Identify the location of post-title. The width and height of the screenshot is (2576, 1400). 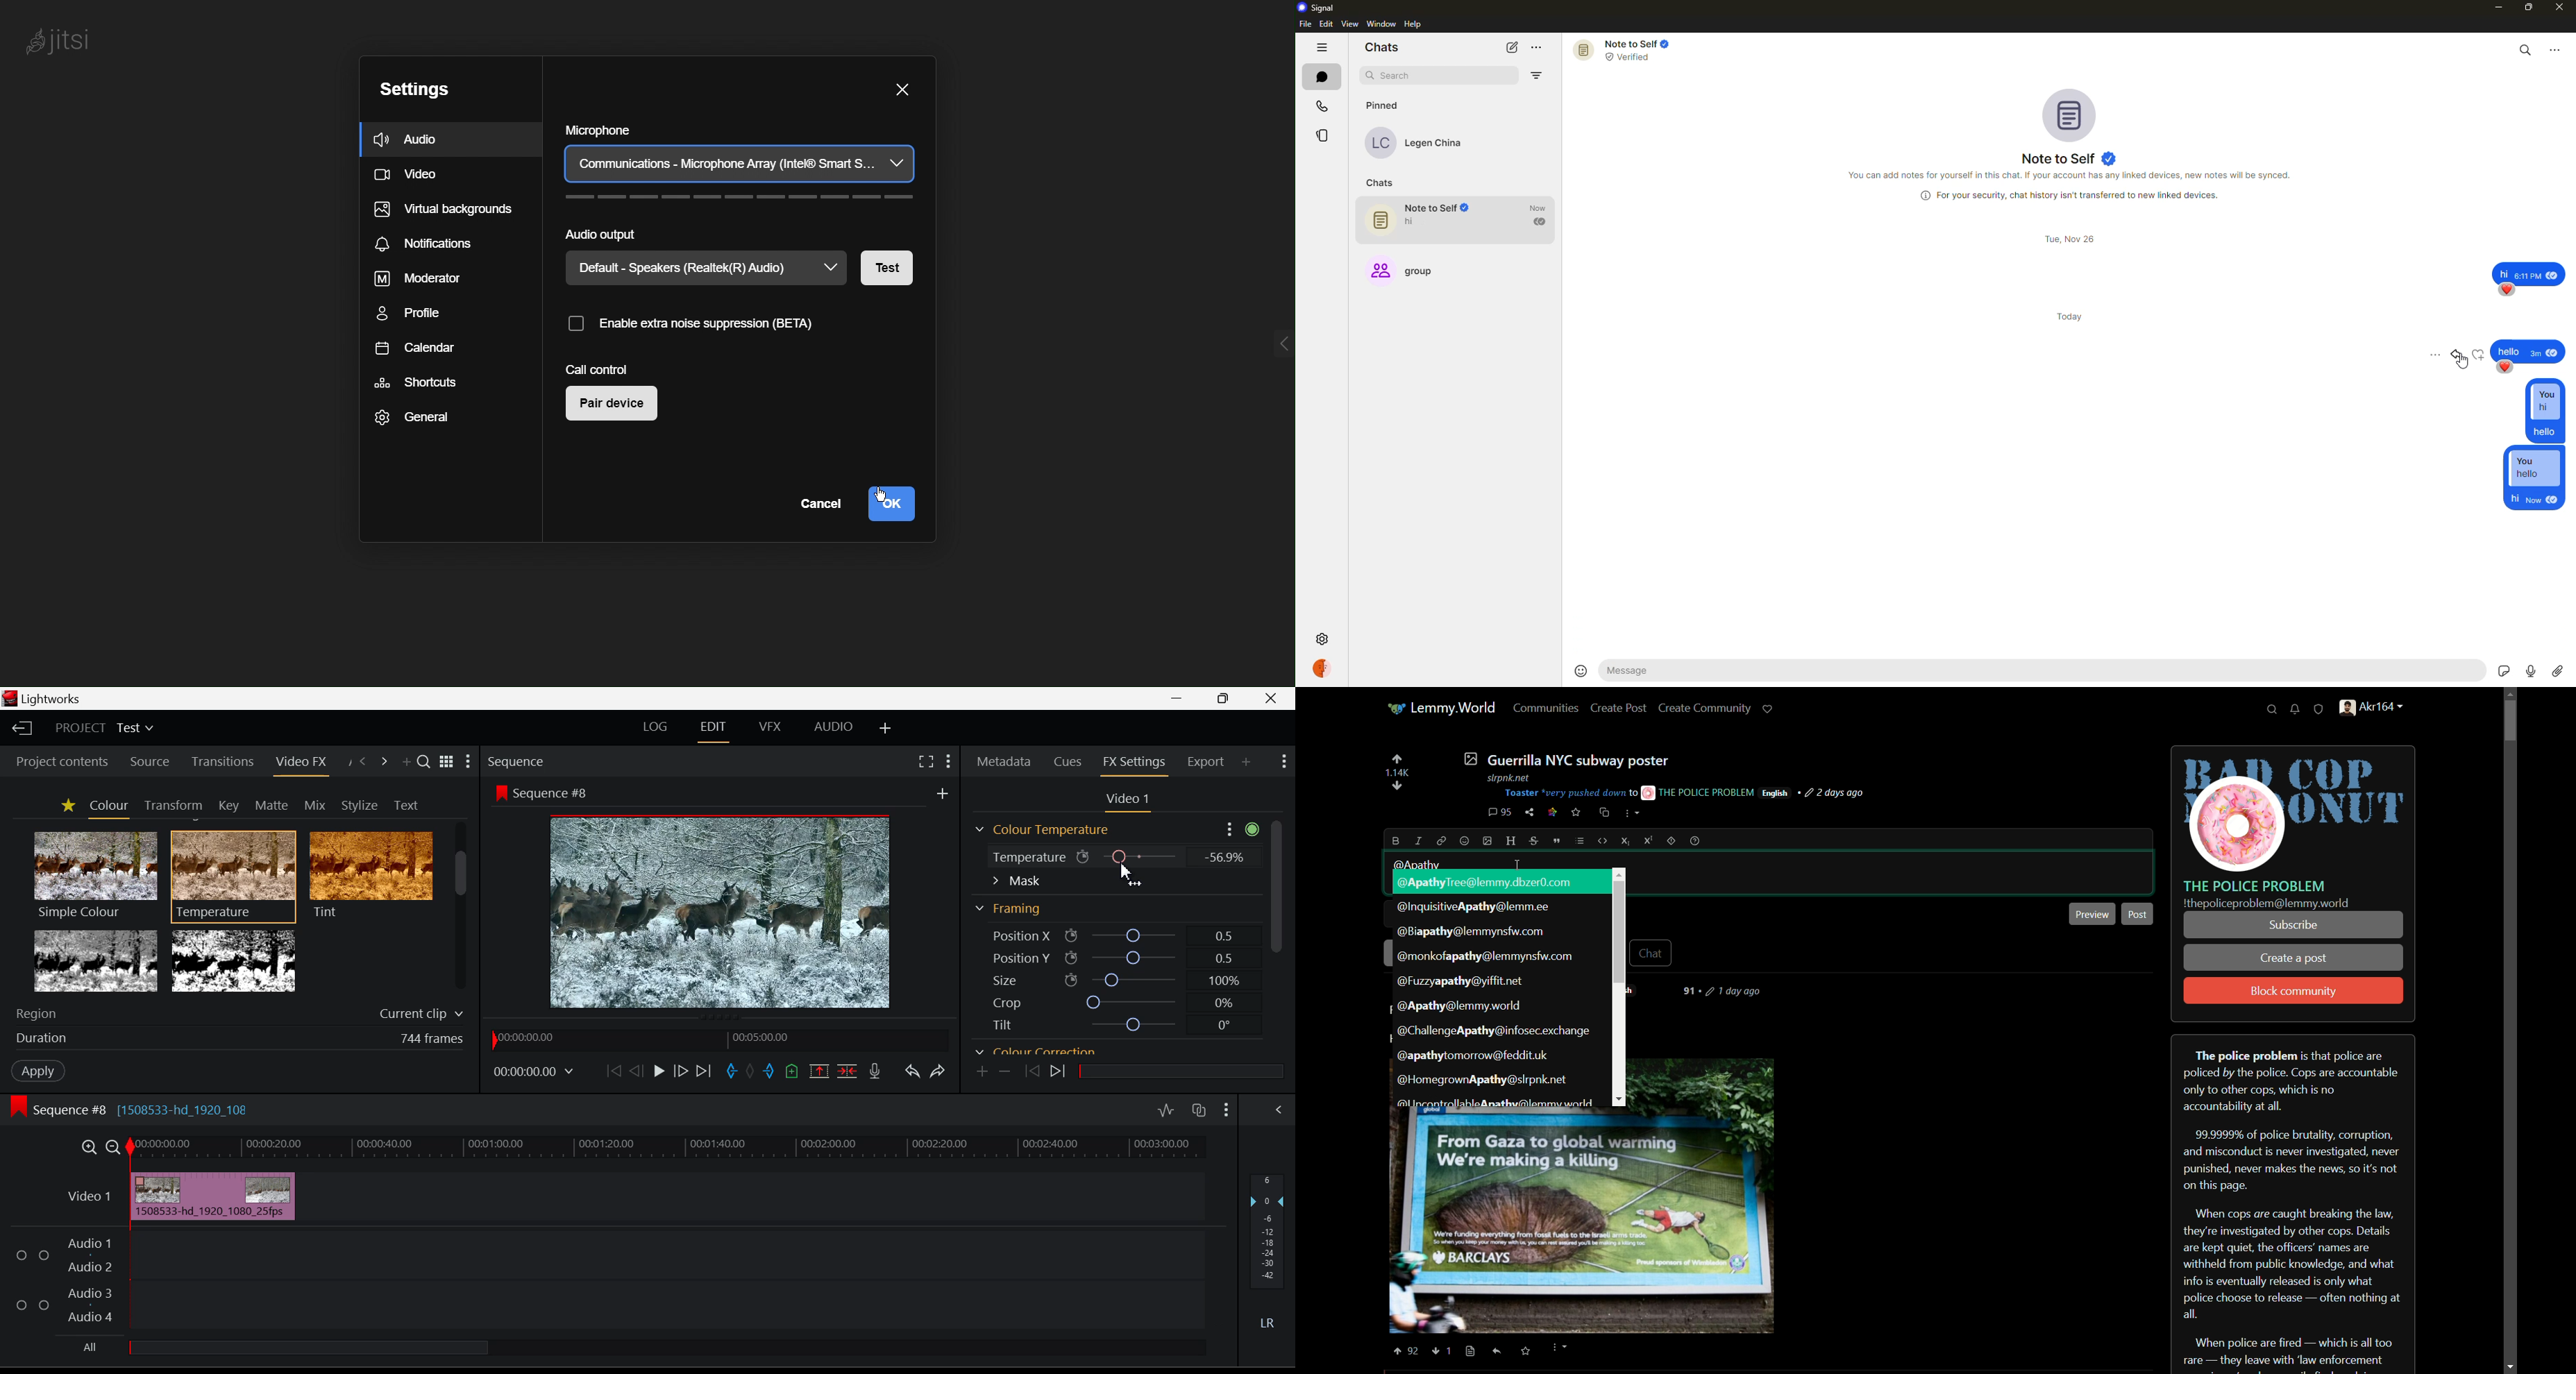
(1566, 759).